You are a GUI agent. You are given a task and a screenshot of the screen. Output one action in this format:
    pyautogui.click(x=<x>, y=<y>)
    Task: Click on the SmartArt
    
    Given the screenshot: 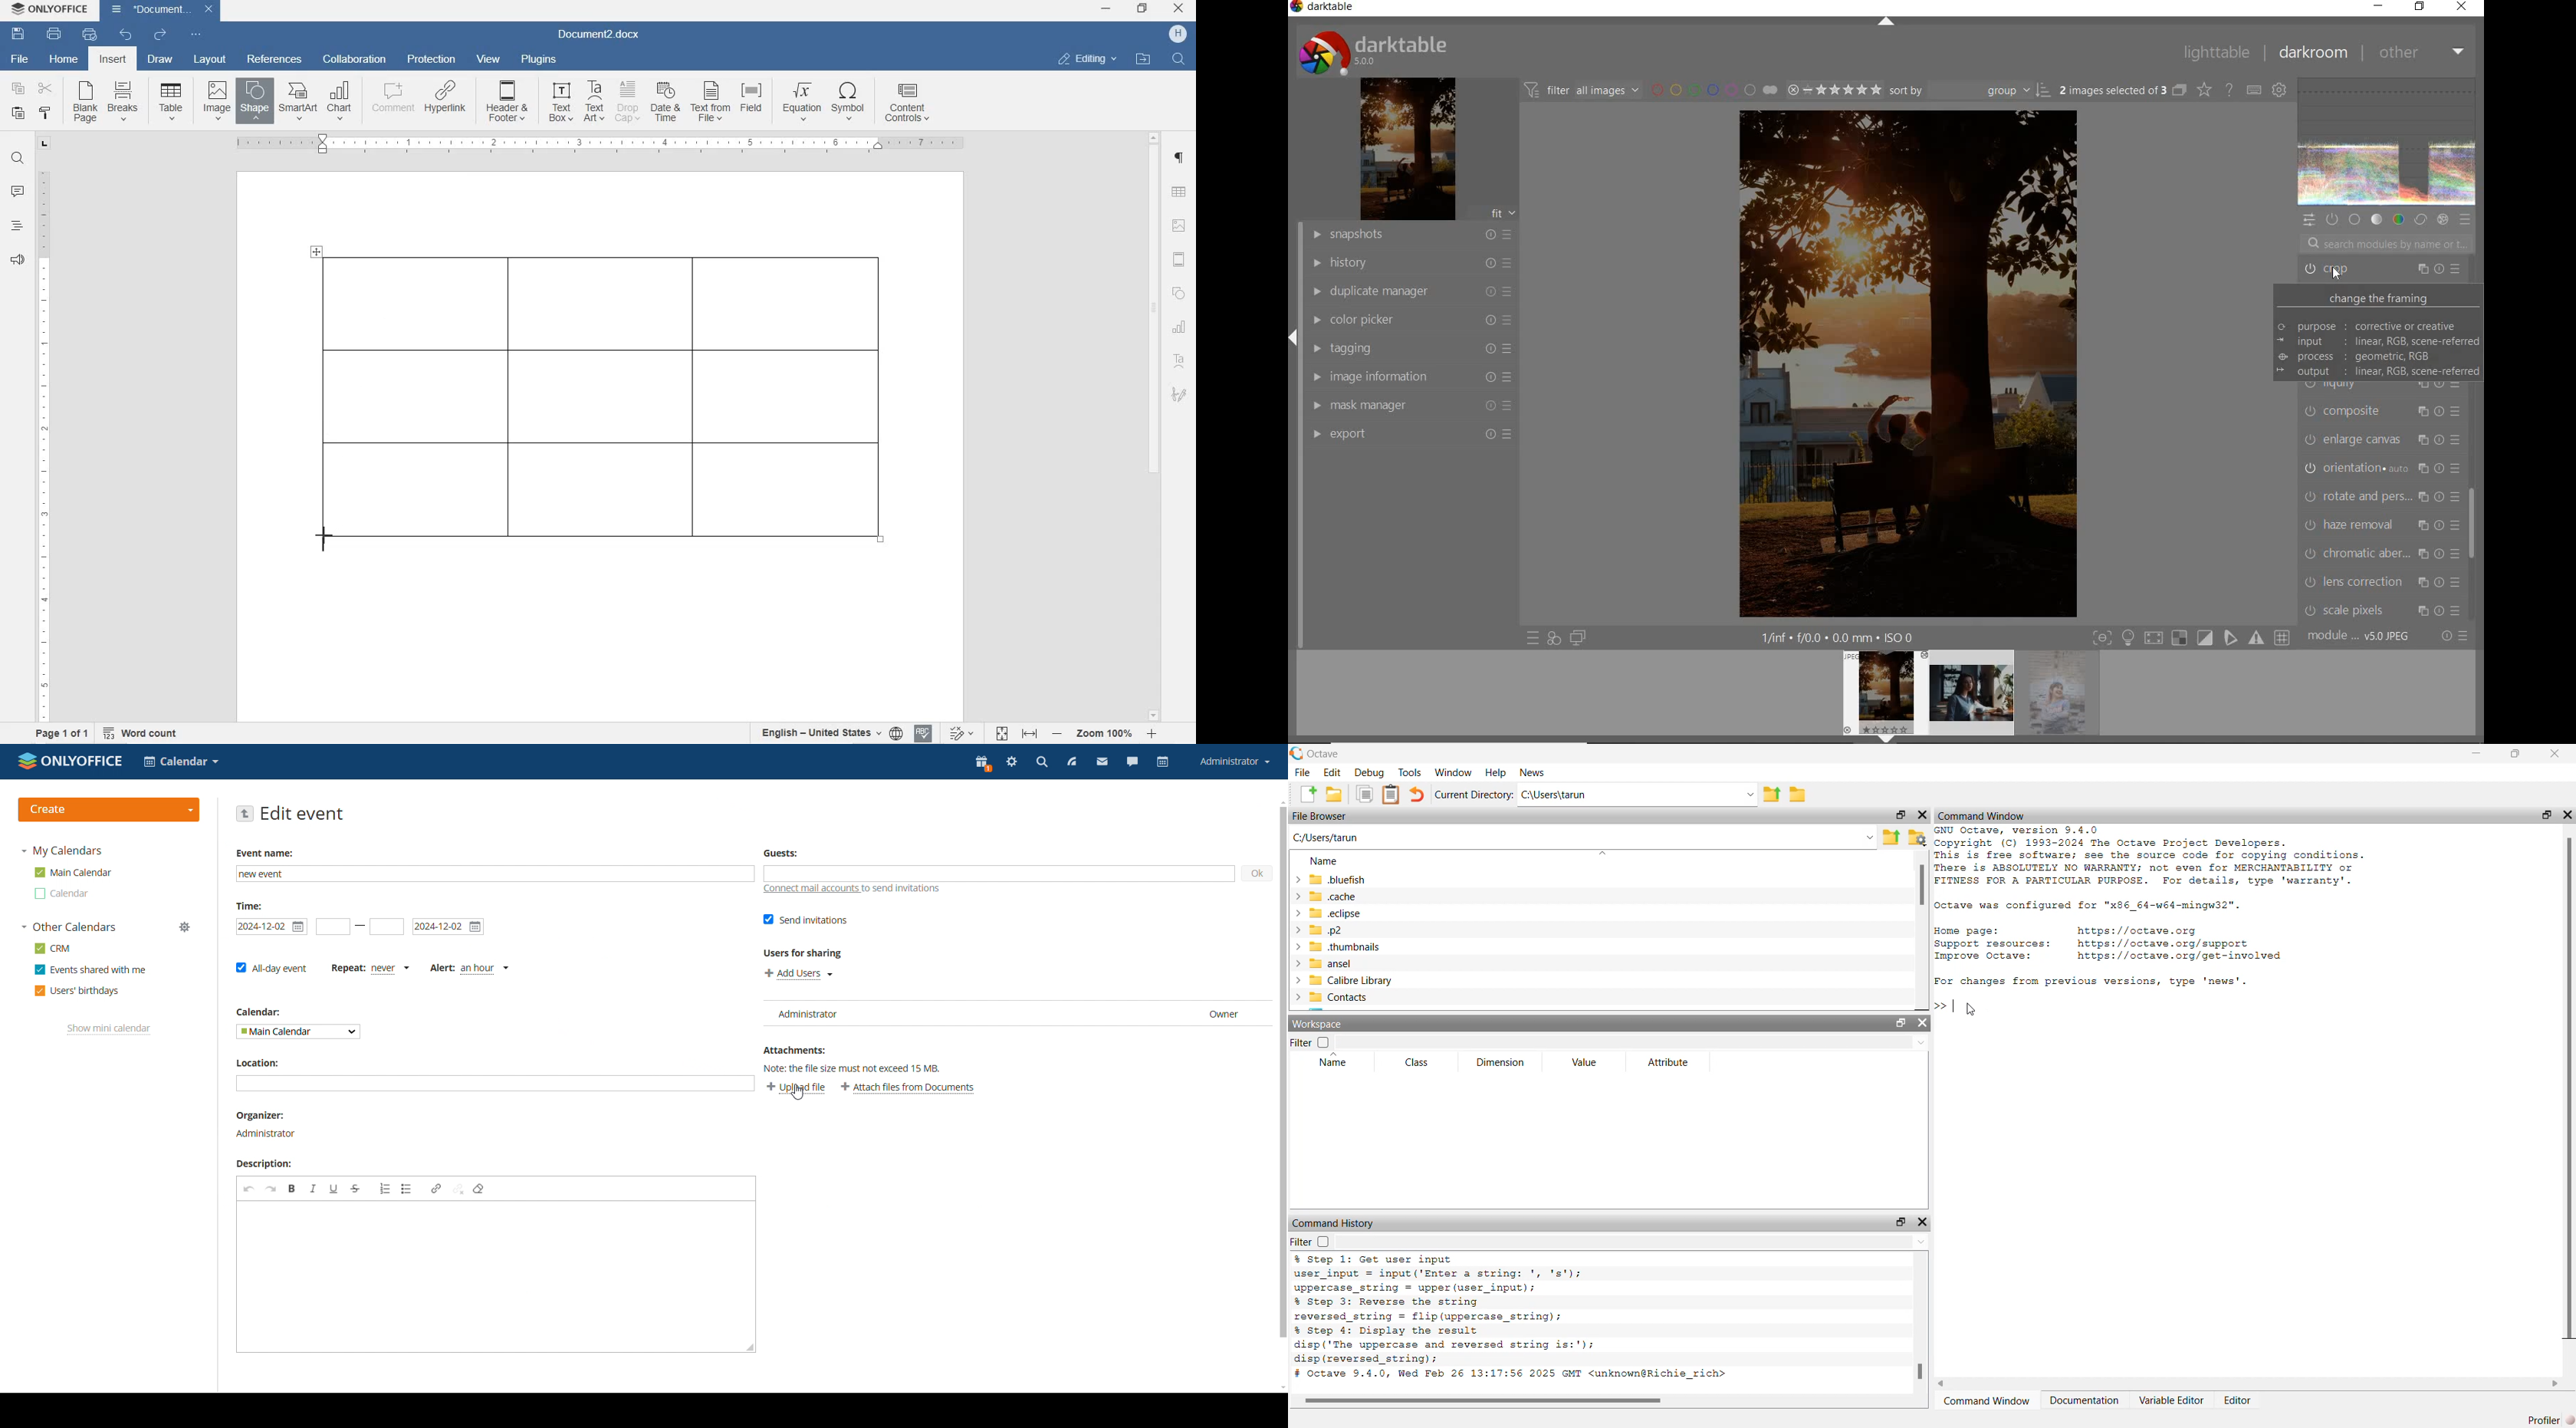 What is the action you would take?
    pyautogui.click(x=298, y=101)
    